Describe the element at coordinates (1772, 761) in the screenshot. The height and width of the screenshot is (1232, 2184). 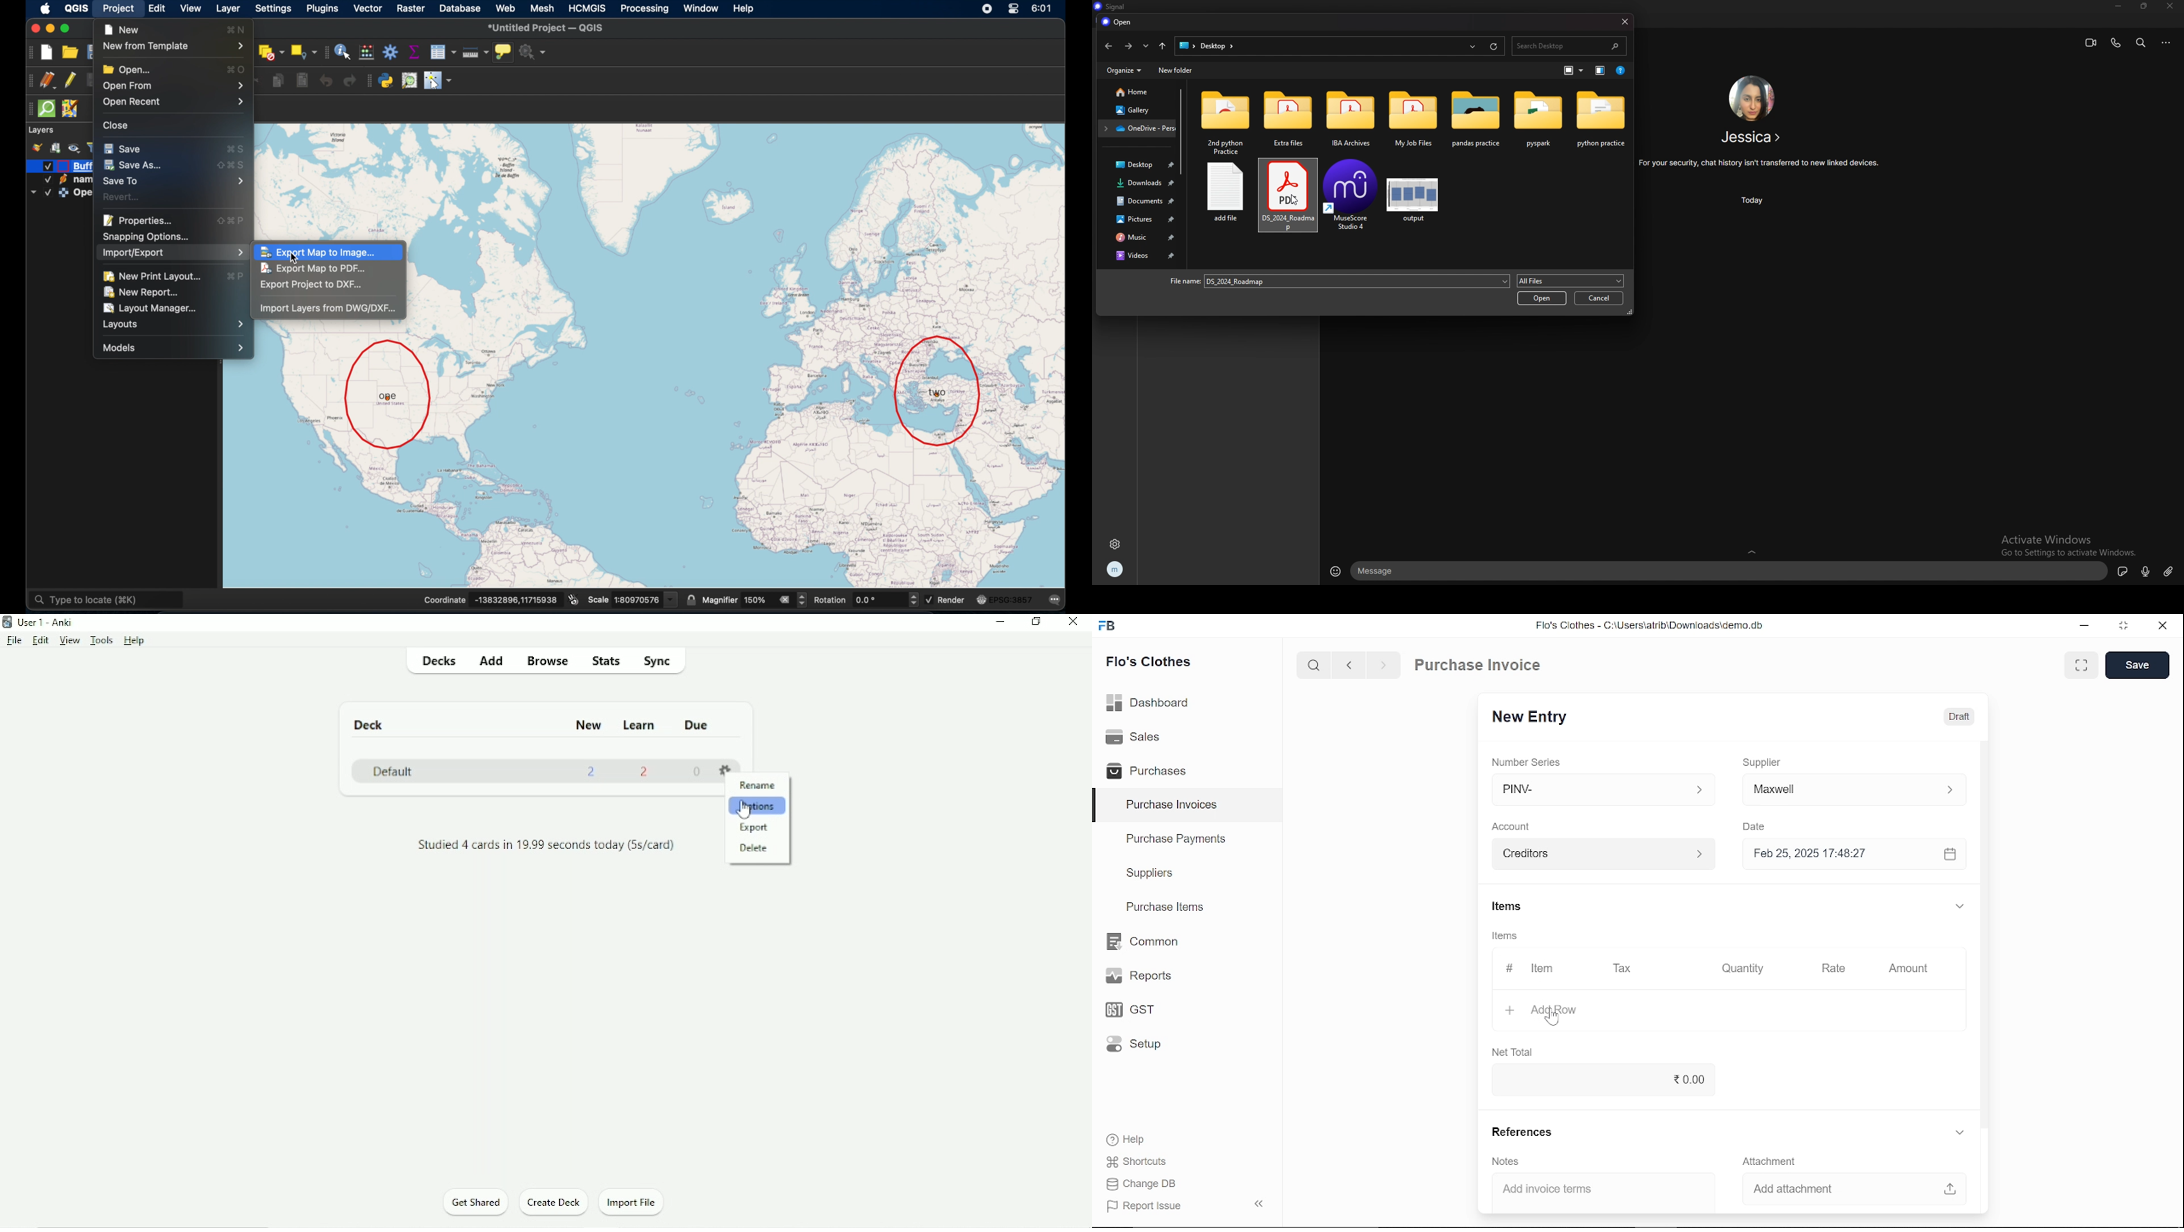
I see `Supplier` at that location.